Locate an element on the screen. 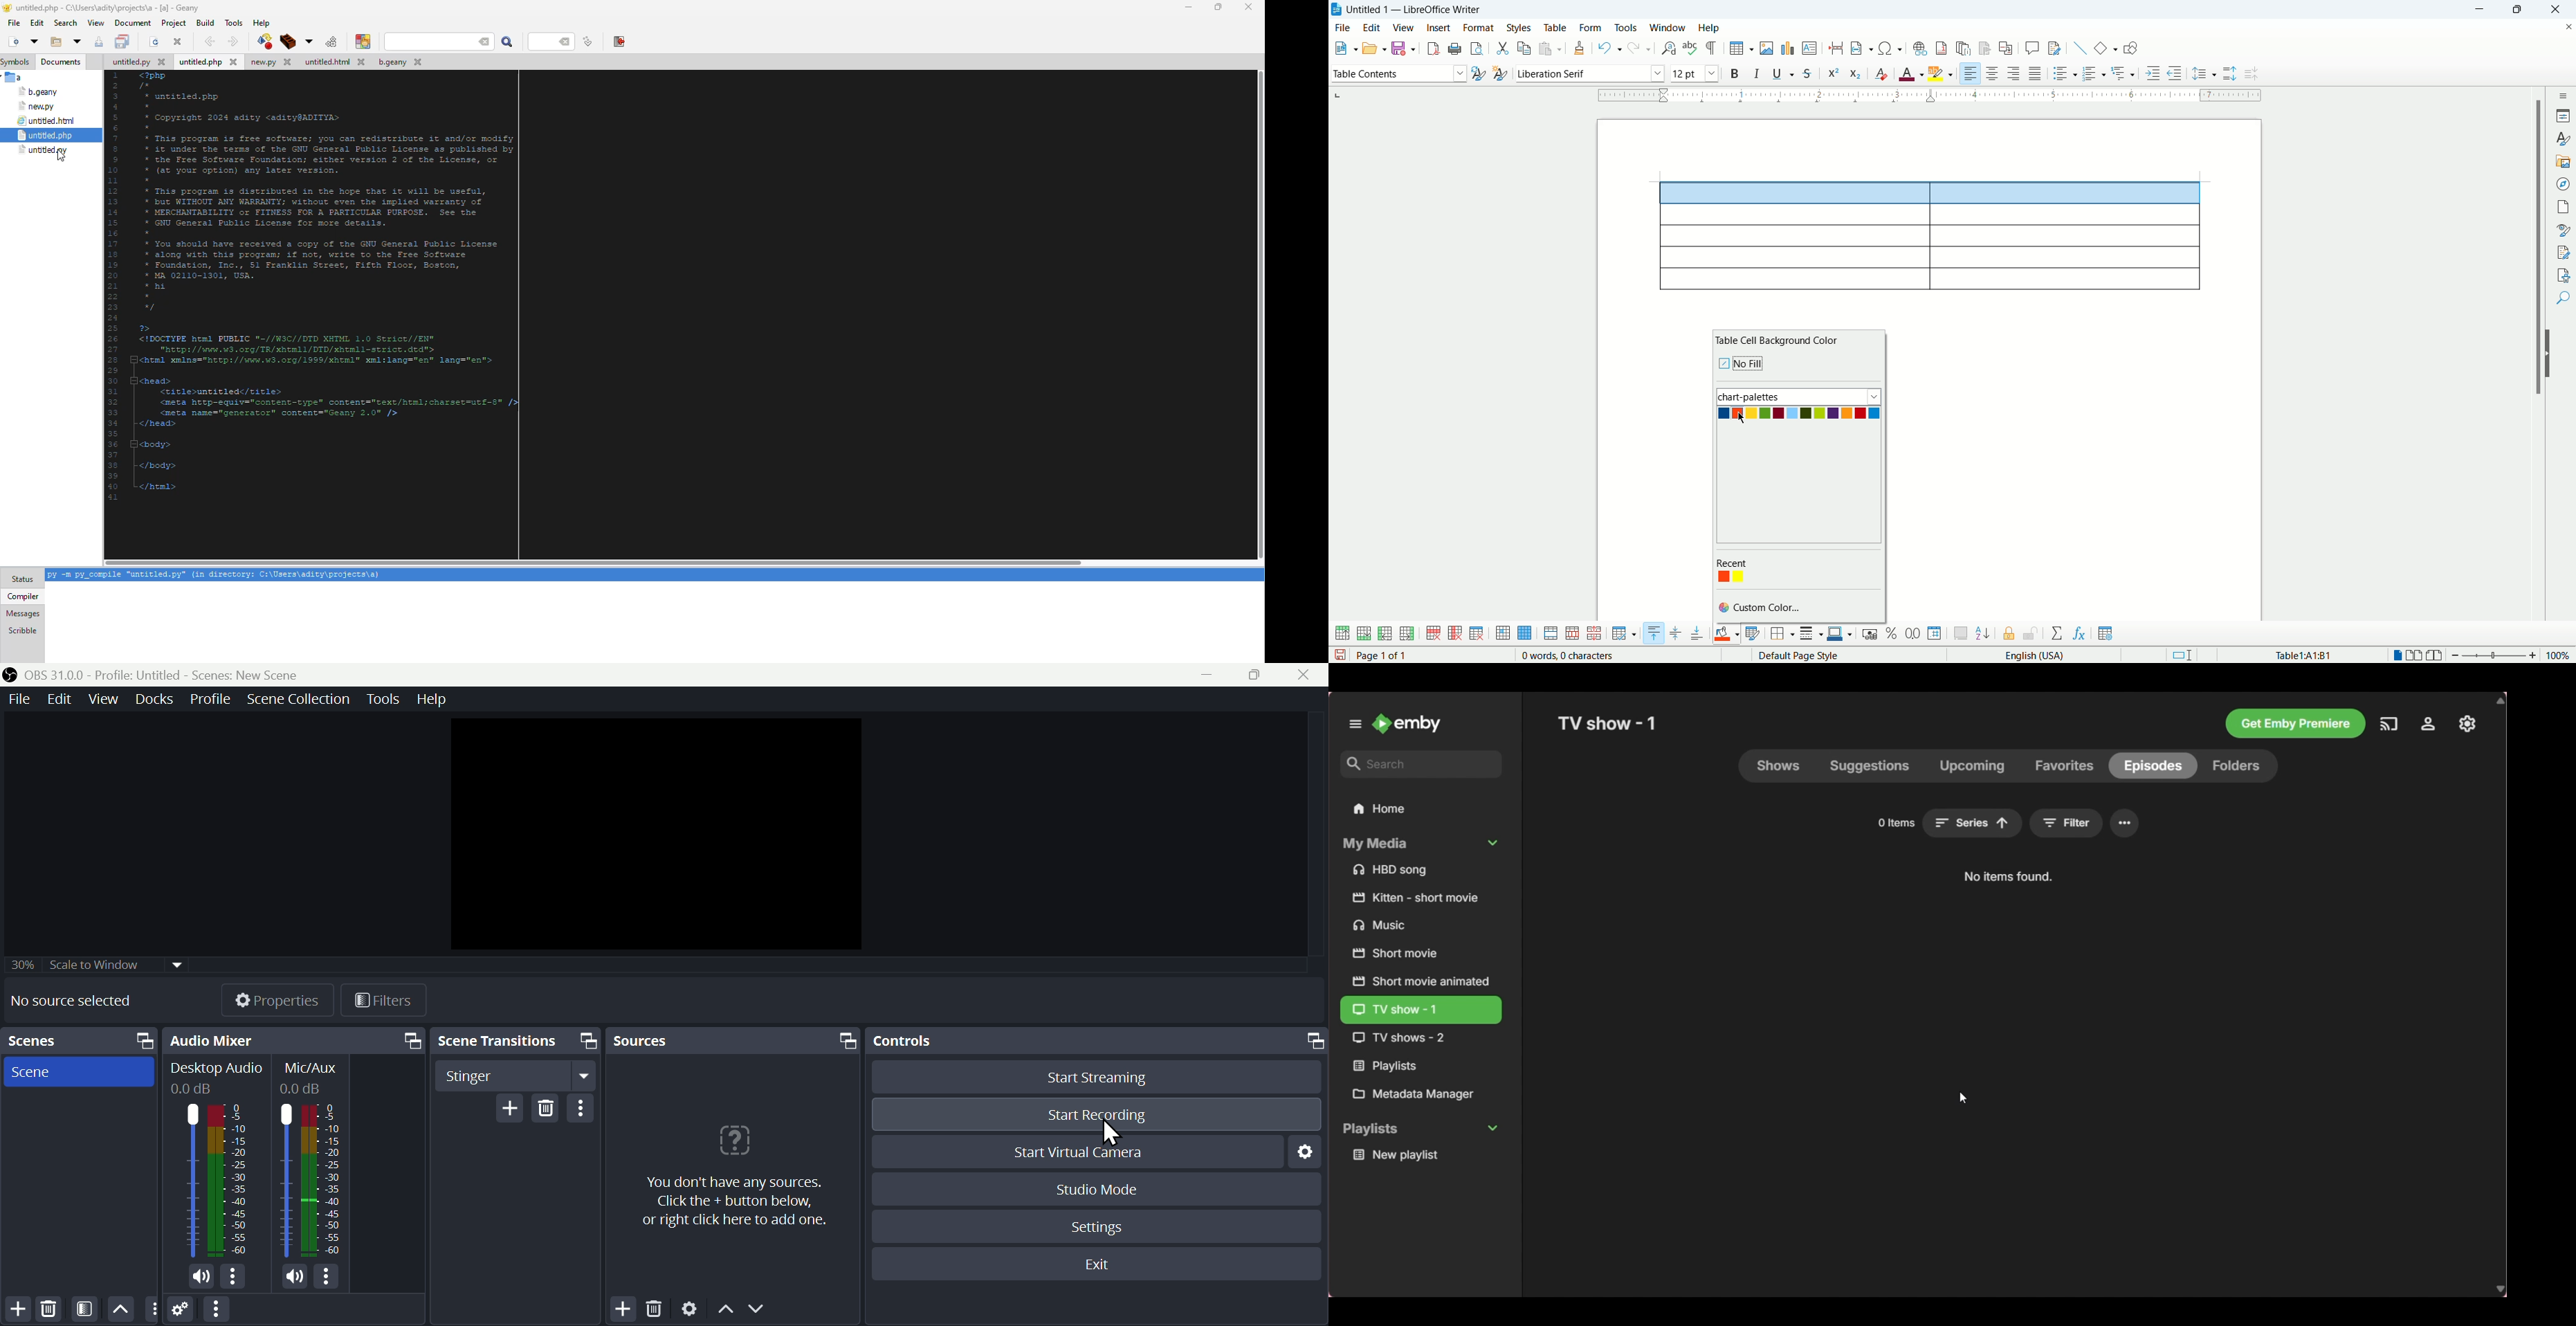  document is located at coordinates (61, 63).